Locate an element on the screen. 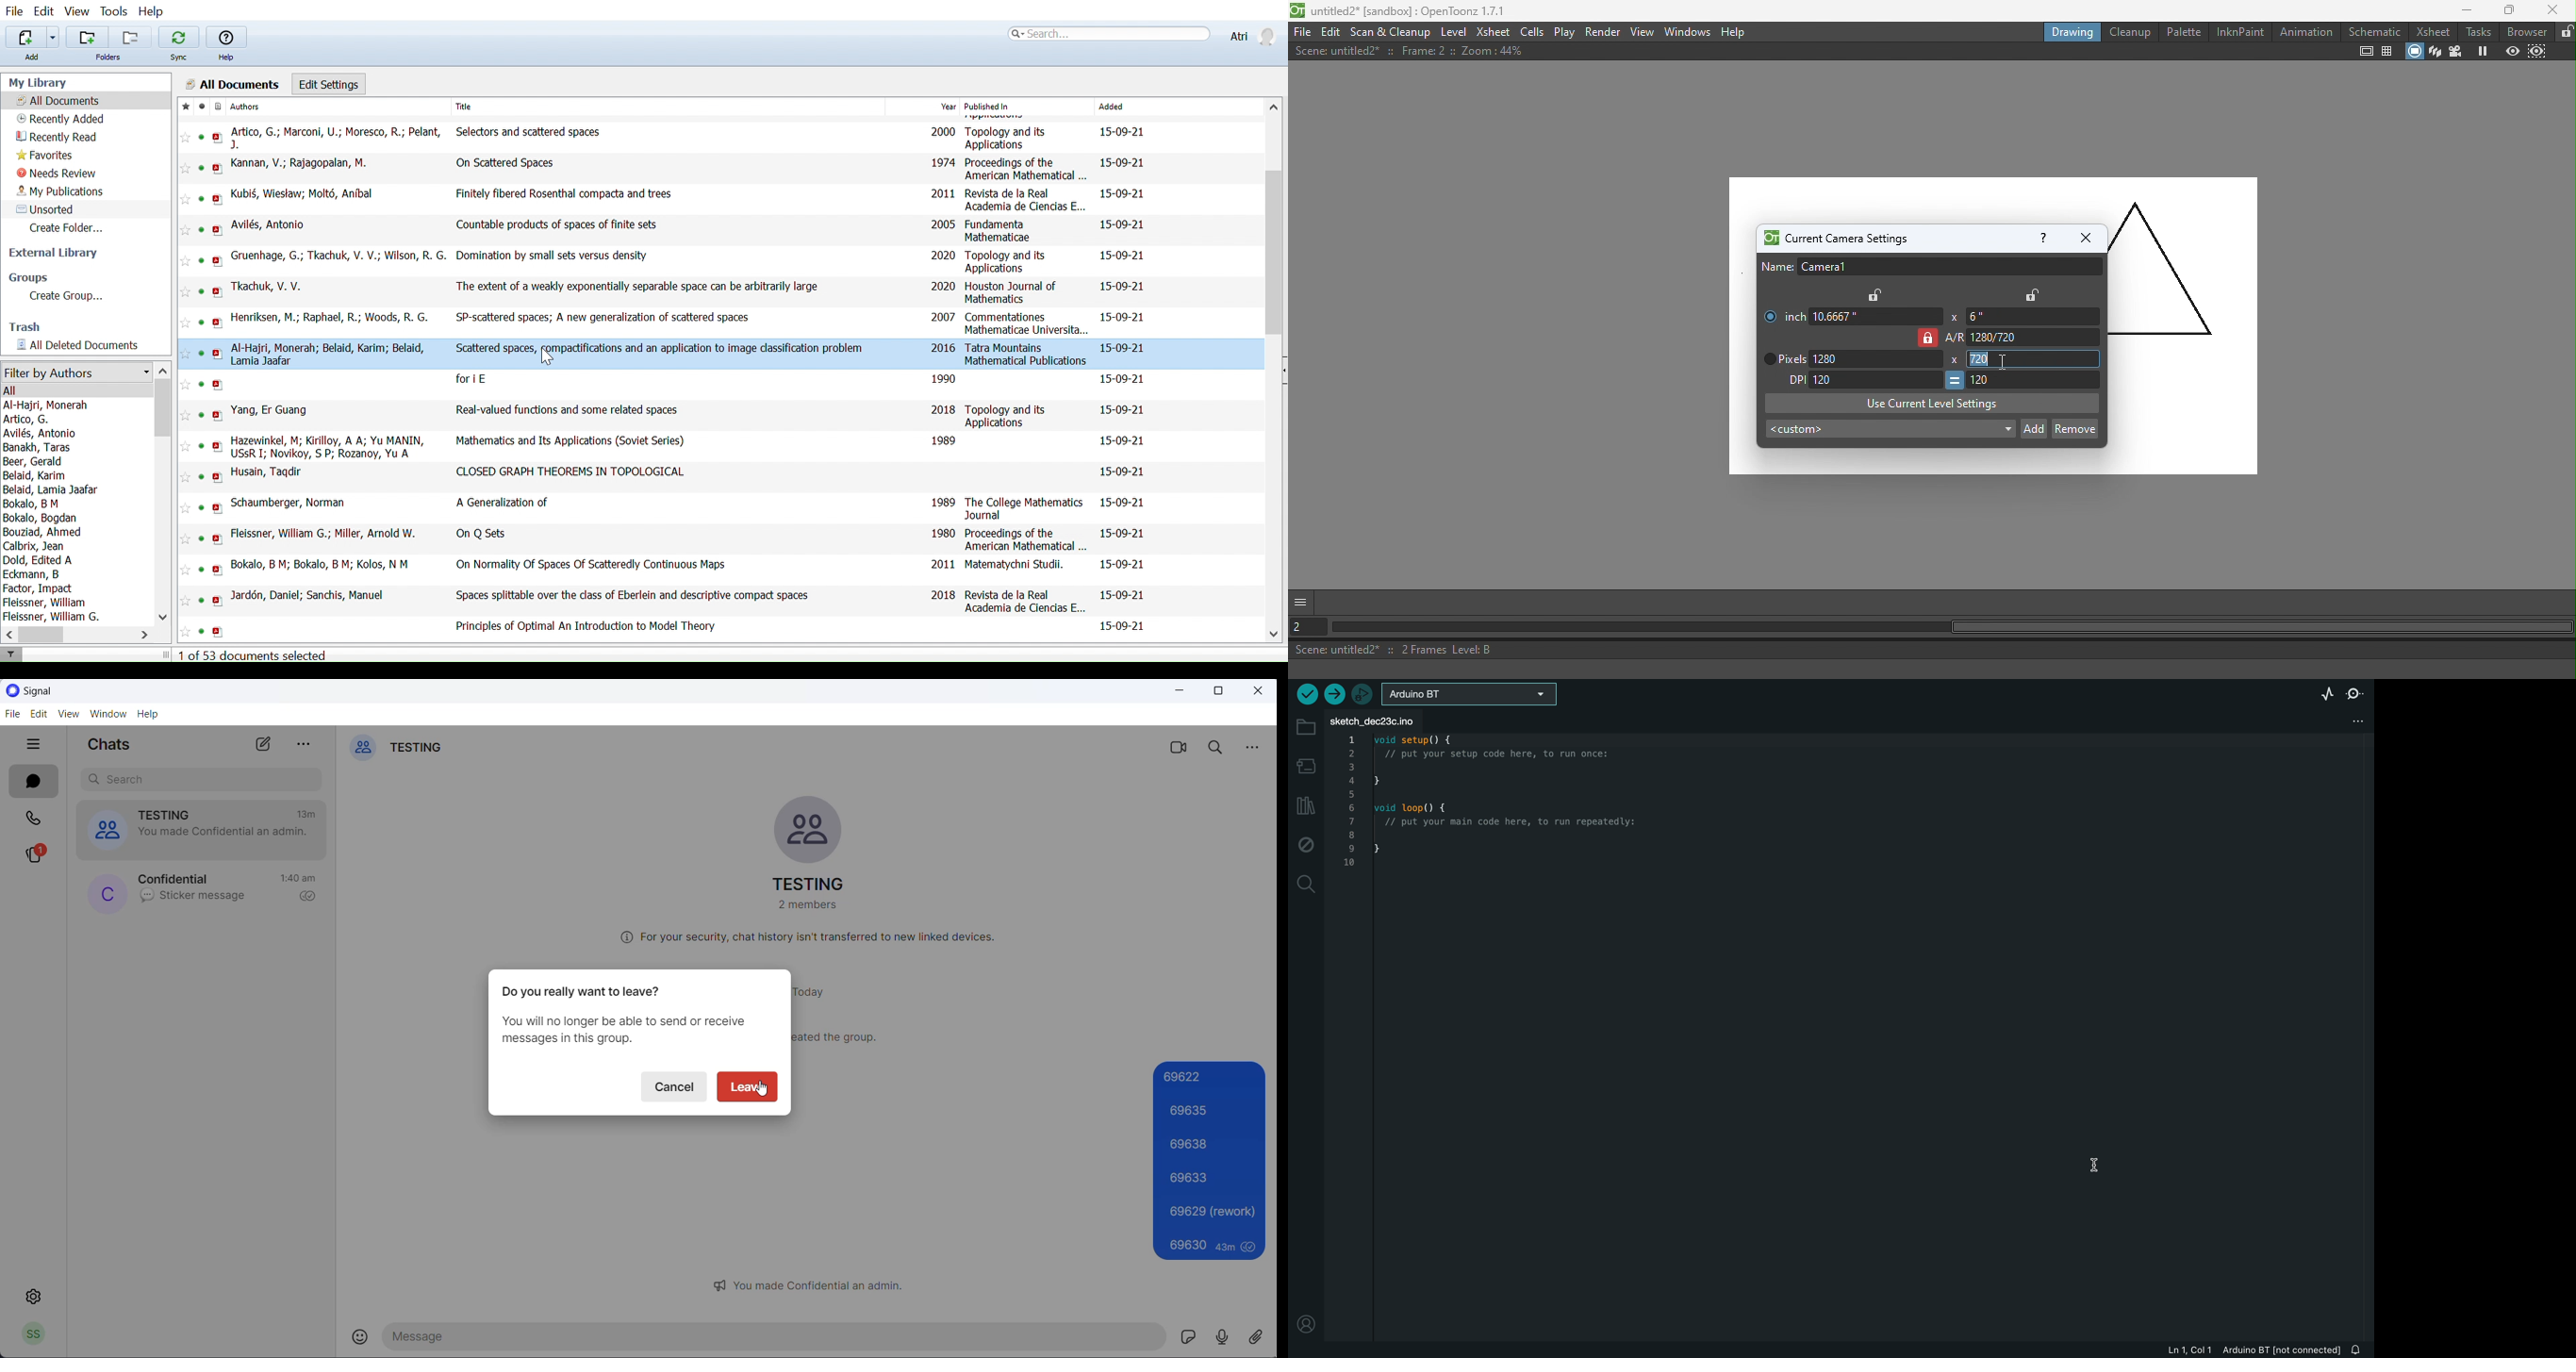 This screenshot has width=2576, height=1372. PDF Document is located at coordinates (217, 354).